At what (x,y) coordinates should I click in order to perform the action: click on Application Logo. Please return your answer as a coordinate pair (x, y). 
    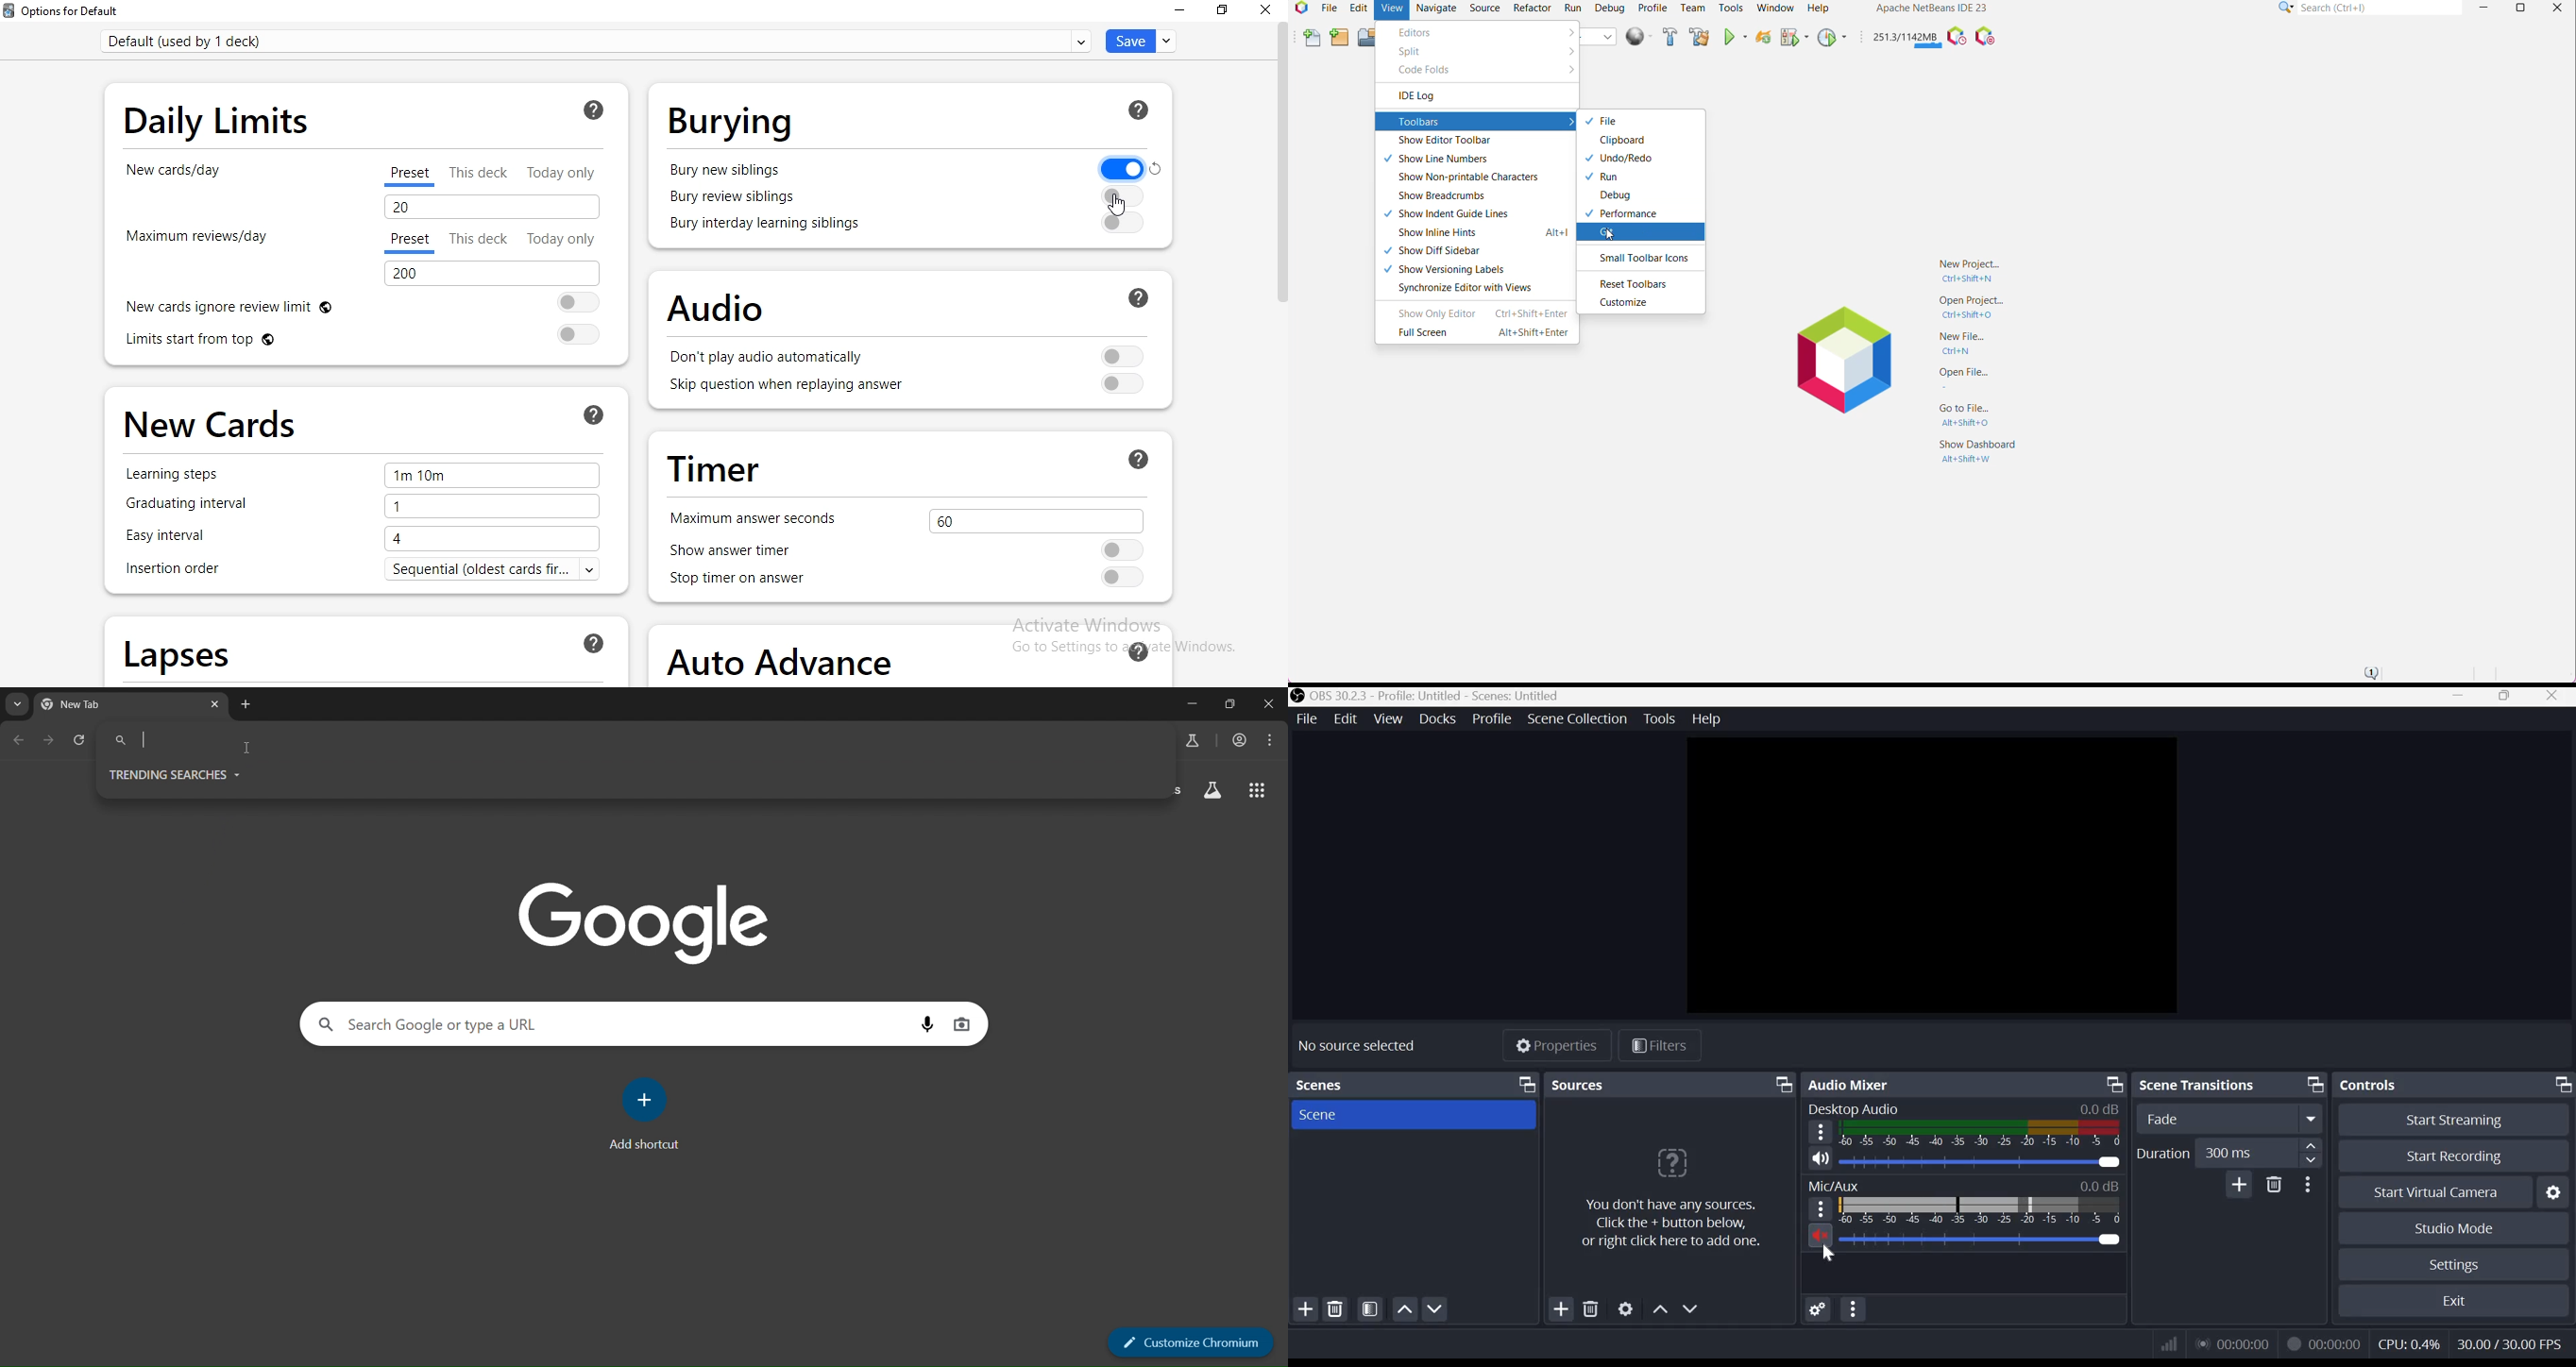
    Looking at the image, I should click on (1299, 9).